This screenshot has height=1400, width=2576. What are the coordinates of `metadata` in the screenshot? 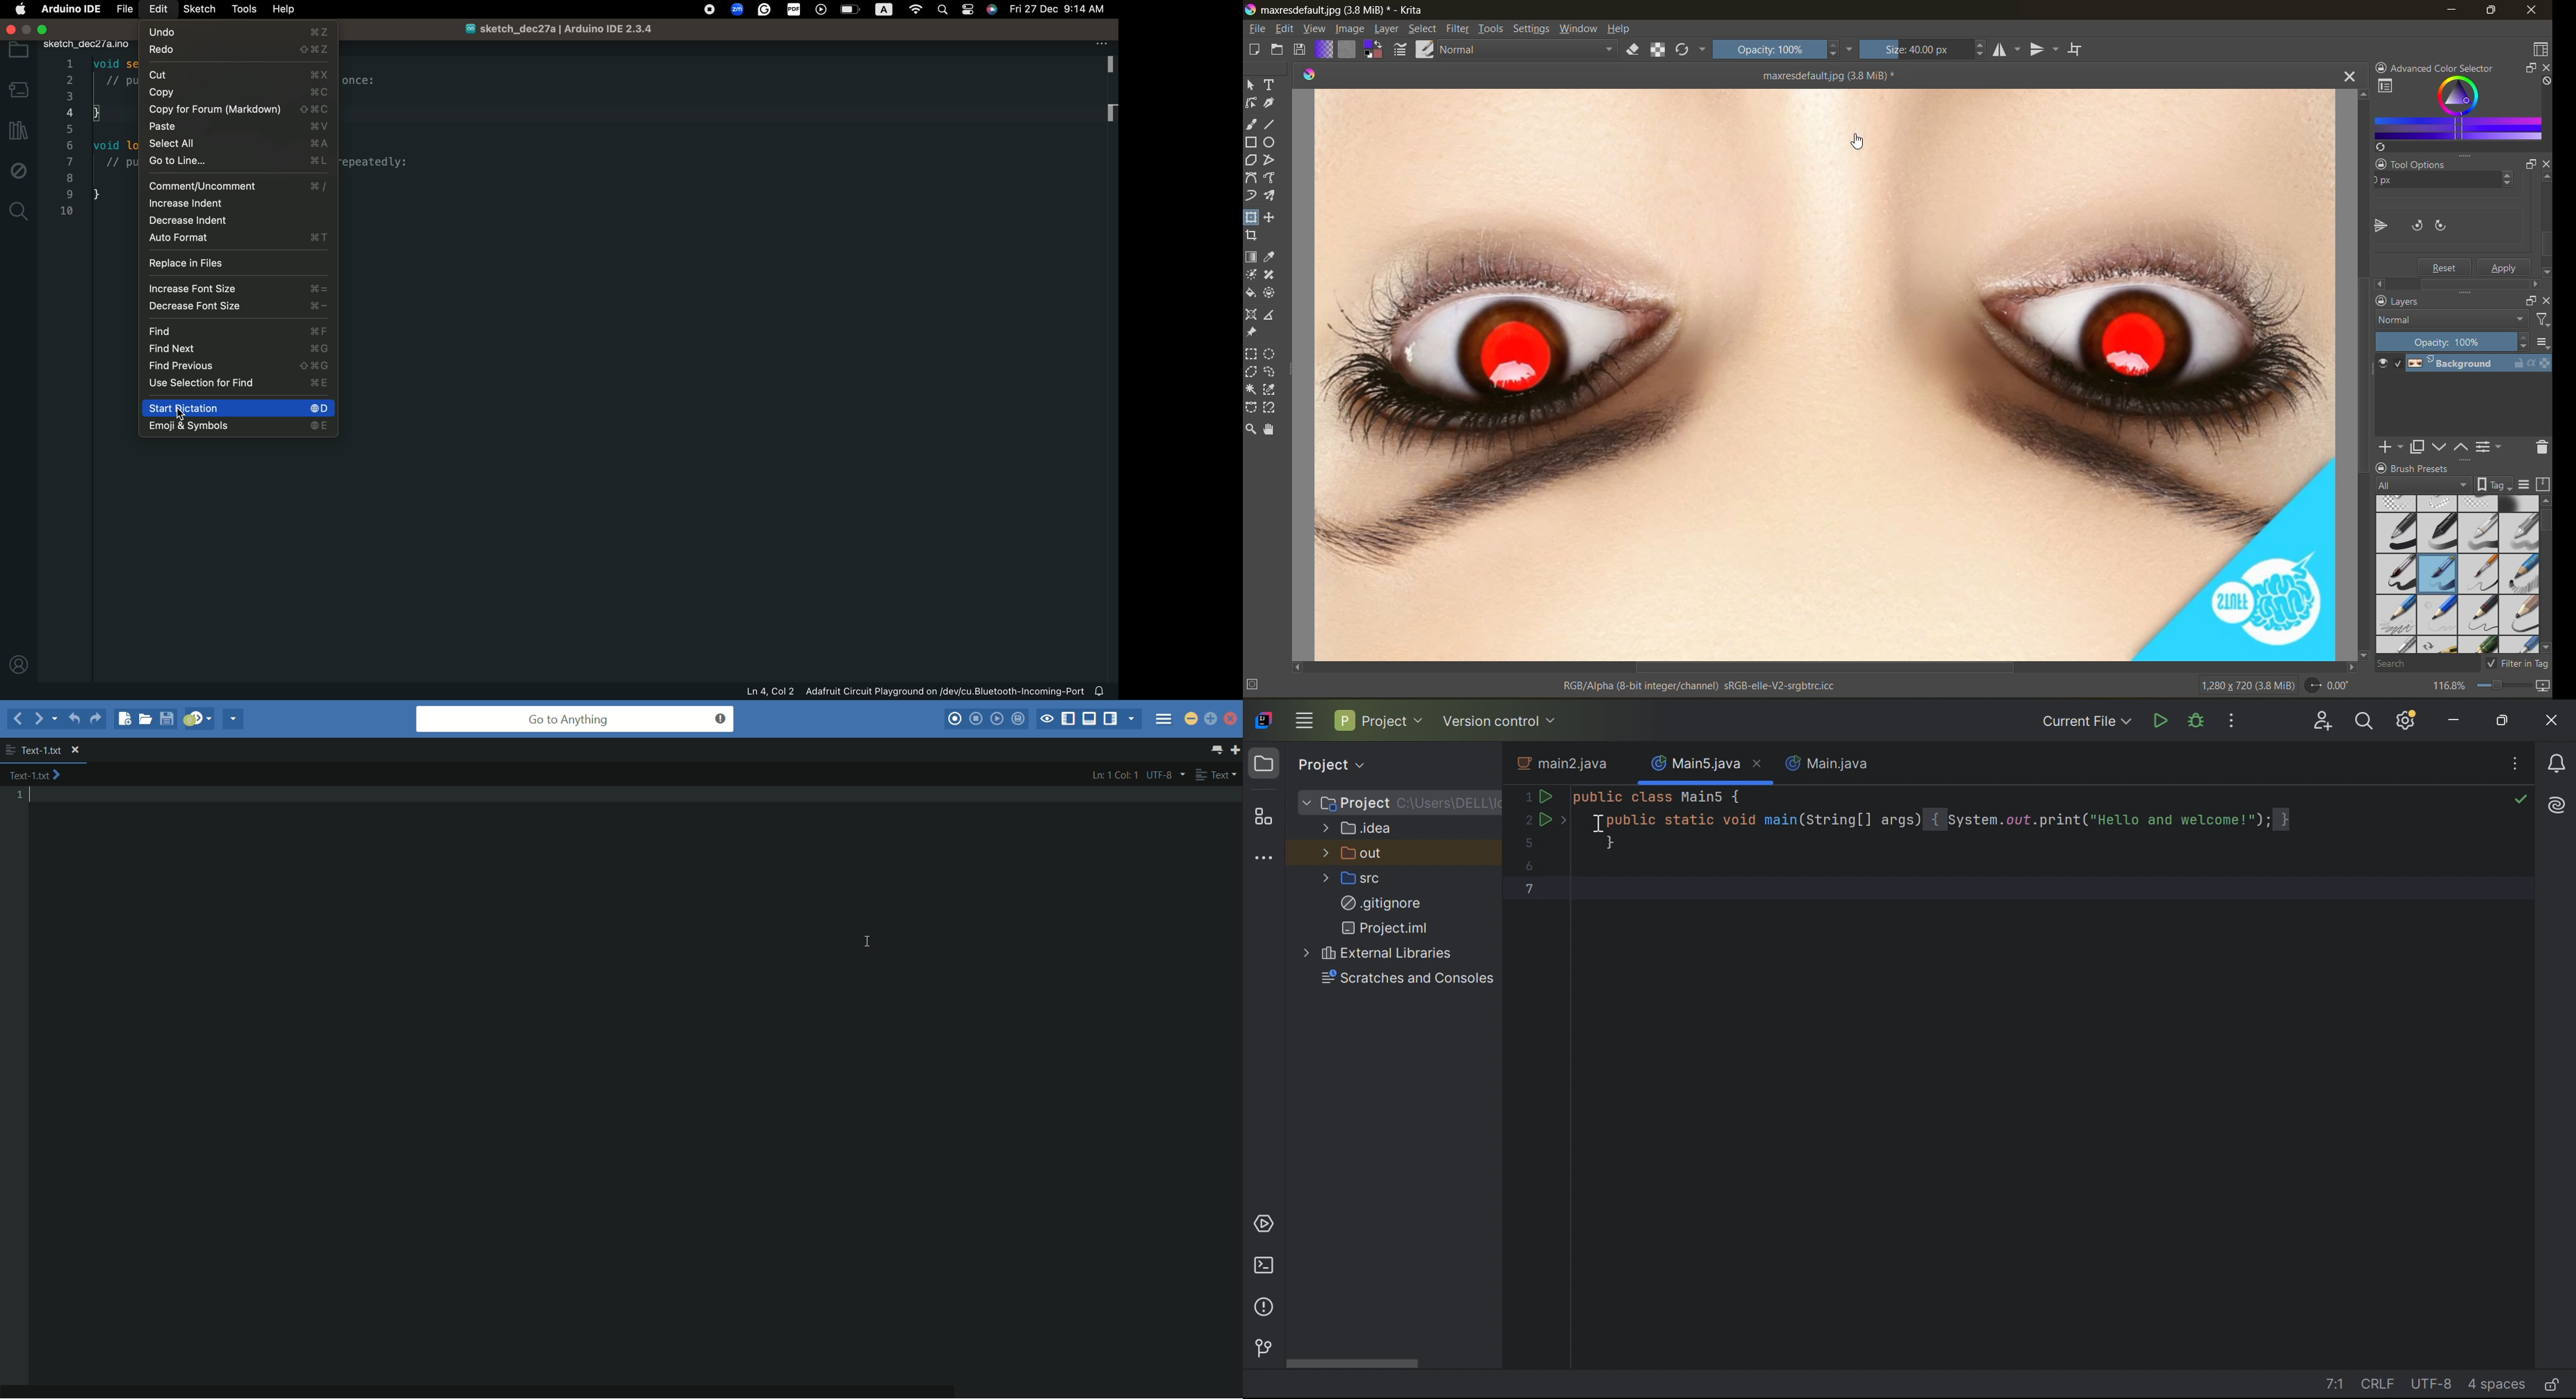 It's located at (1545, 687).